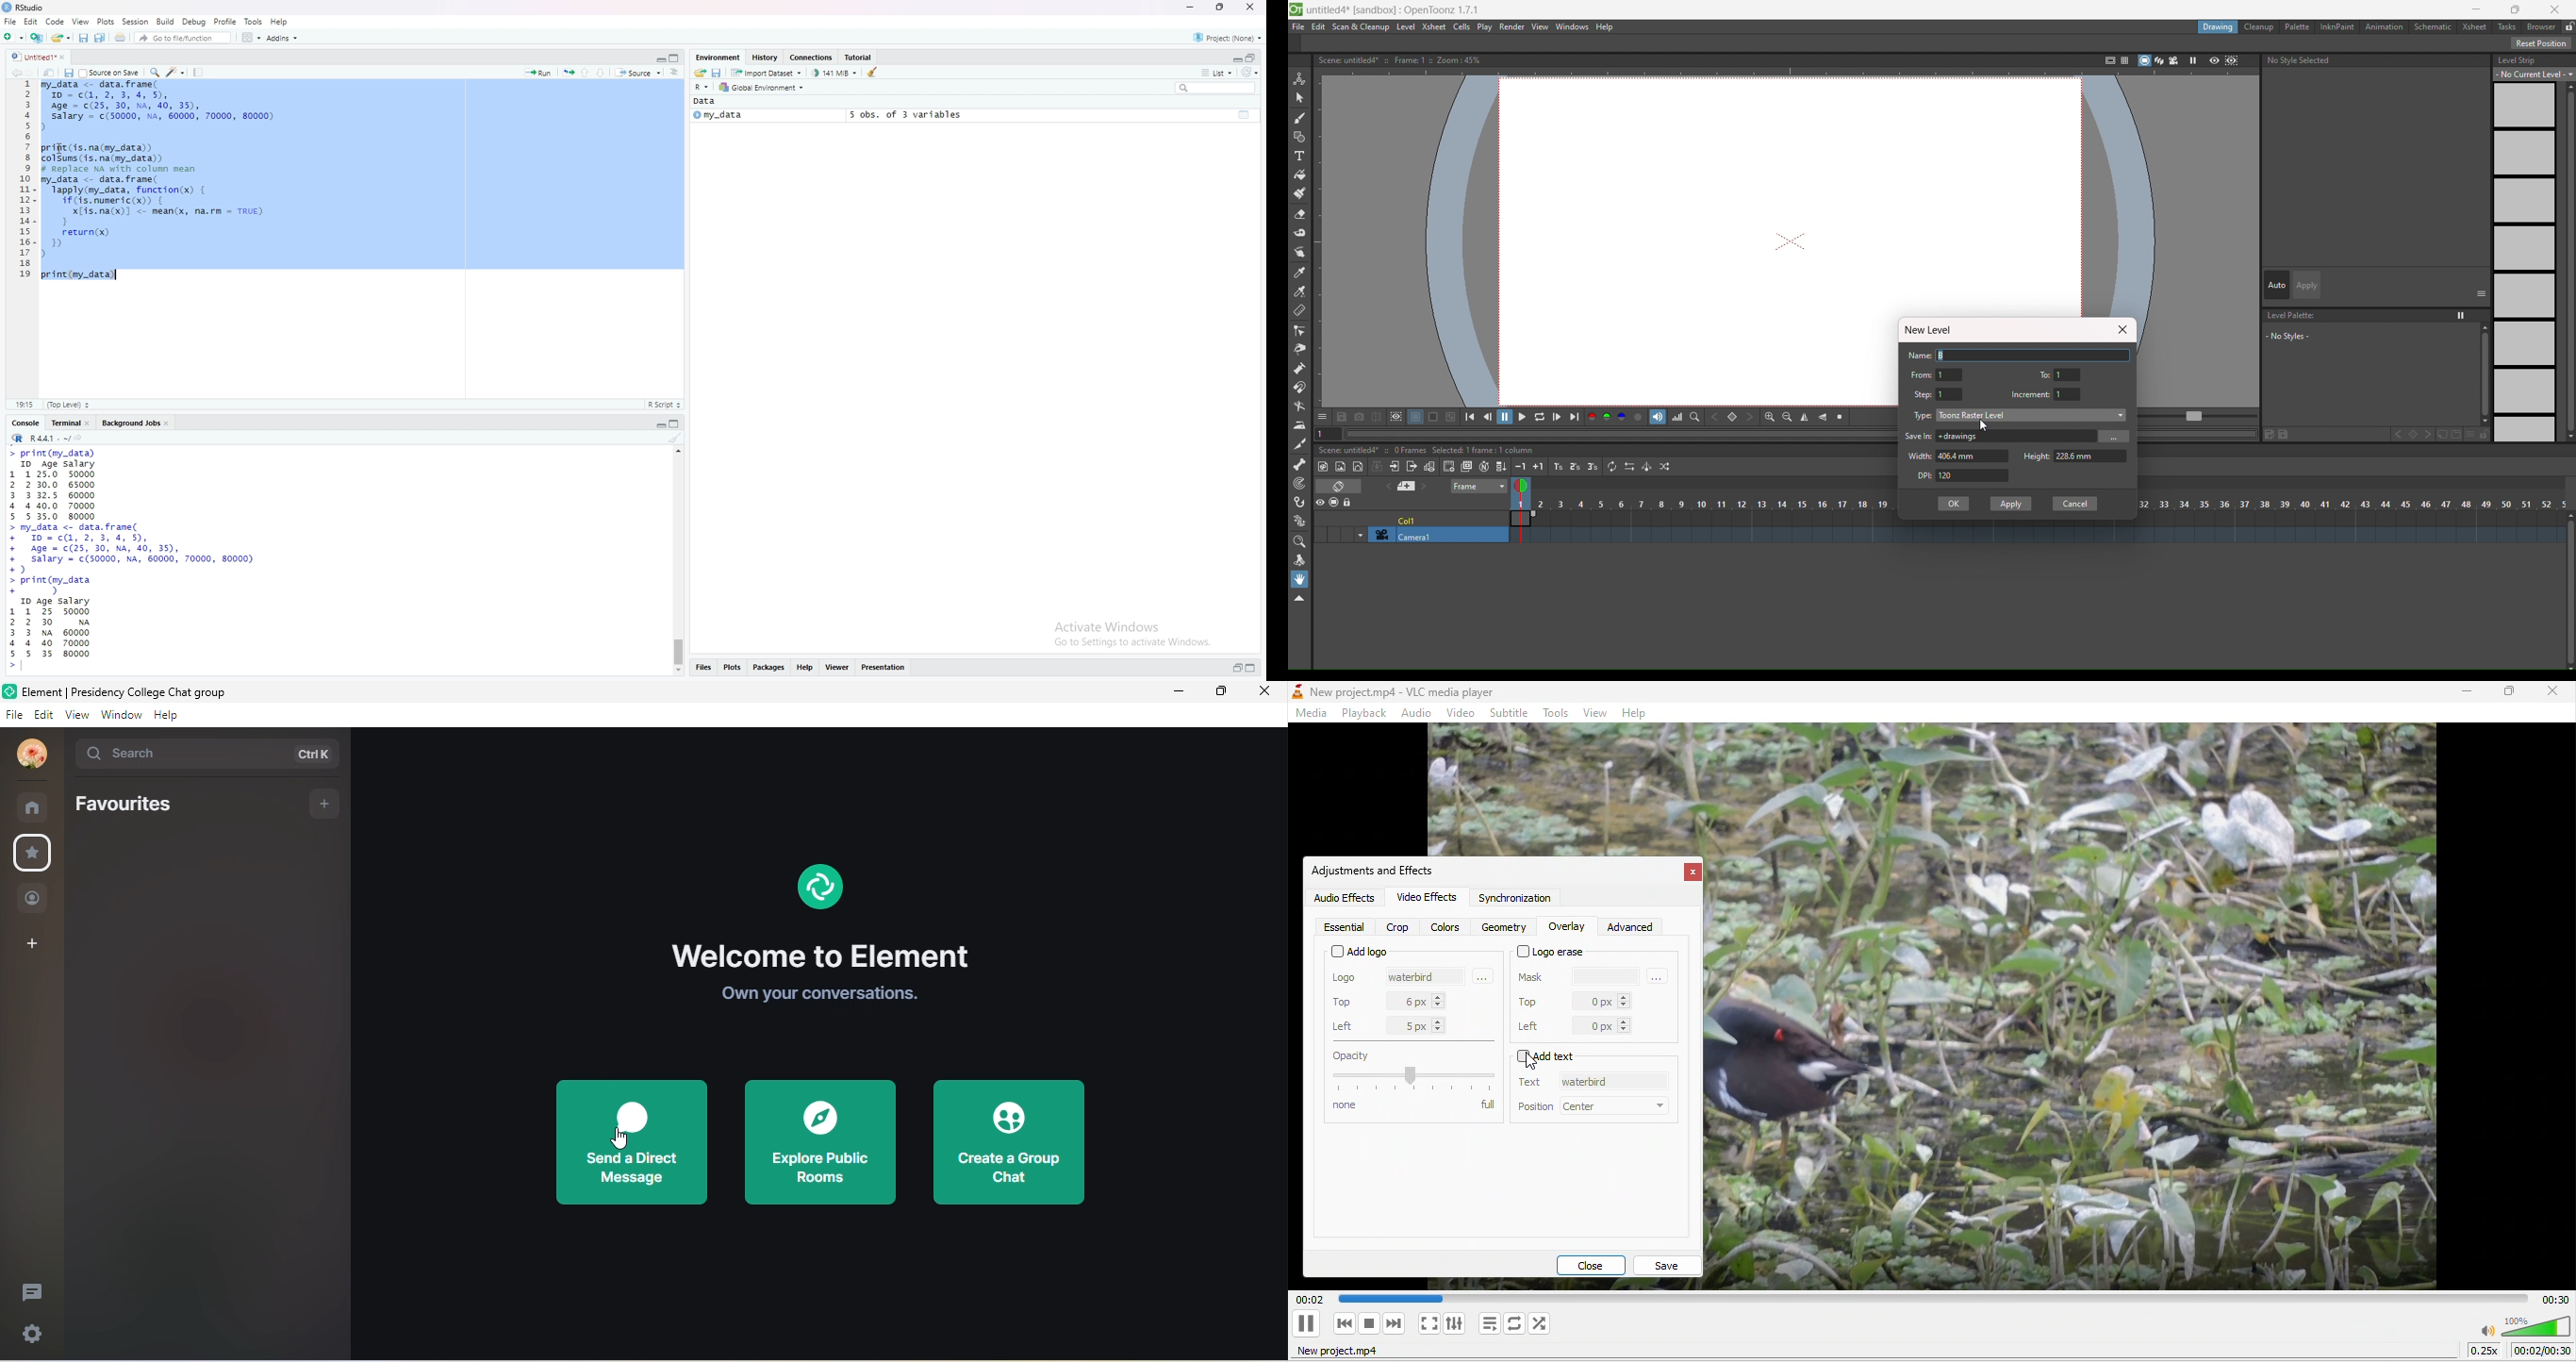 The width and height of the screenshot is (2576, 1372). I want to click on previous media, so click(1339, 1323).